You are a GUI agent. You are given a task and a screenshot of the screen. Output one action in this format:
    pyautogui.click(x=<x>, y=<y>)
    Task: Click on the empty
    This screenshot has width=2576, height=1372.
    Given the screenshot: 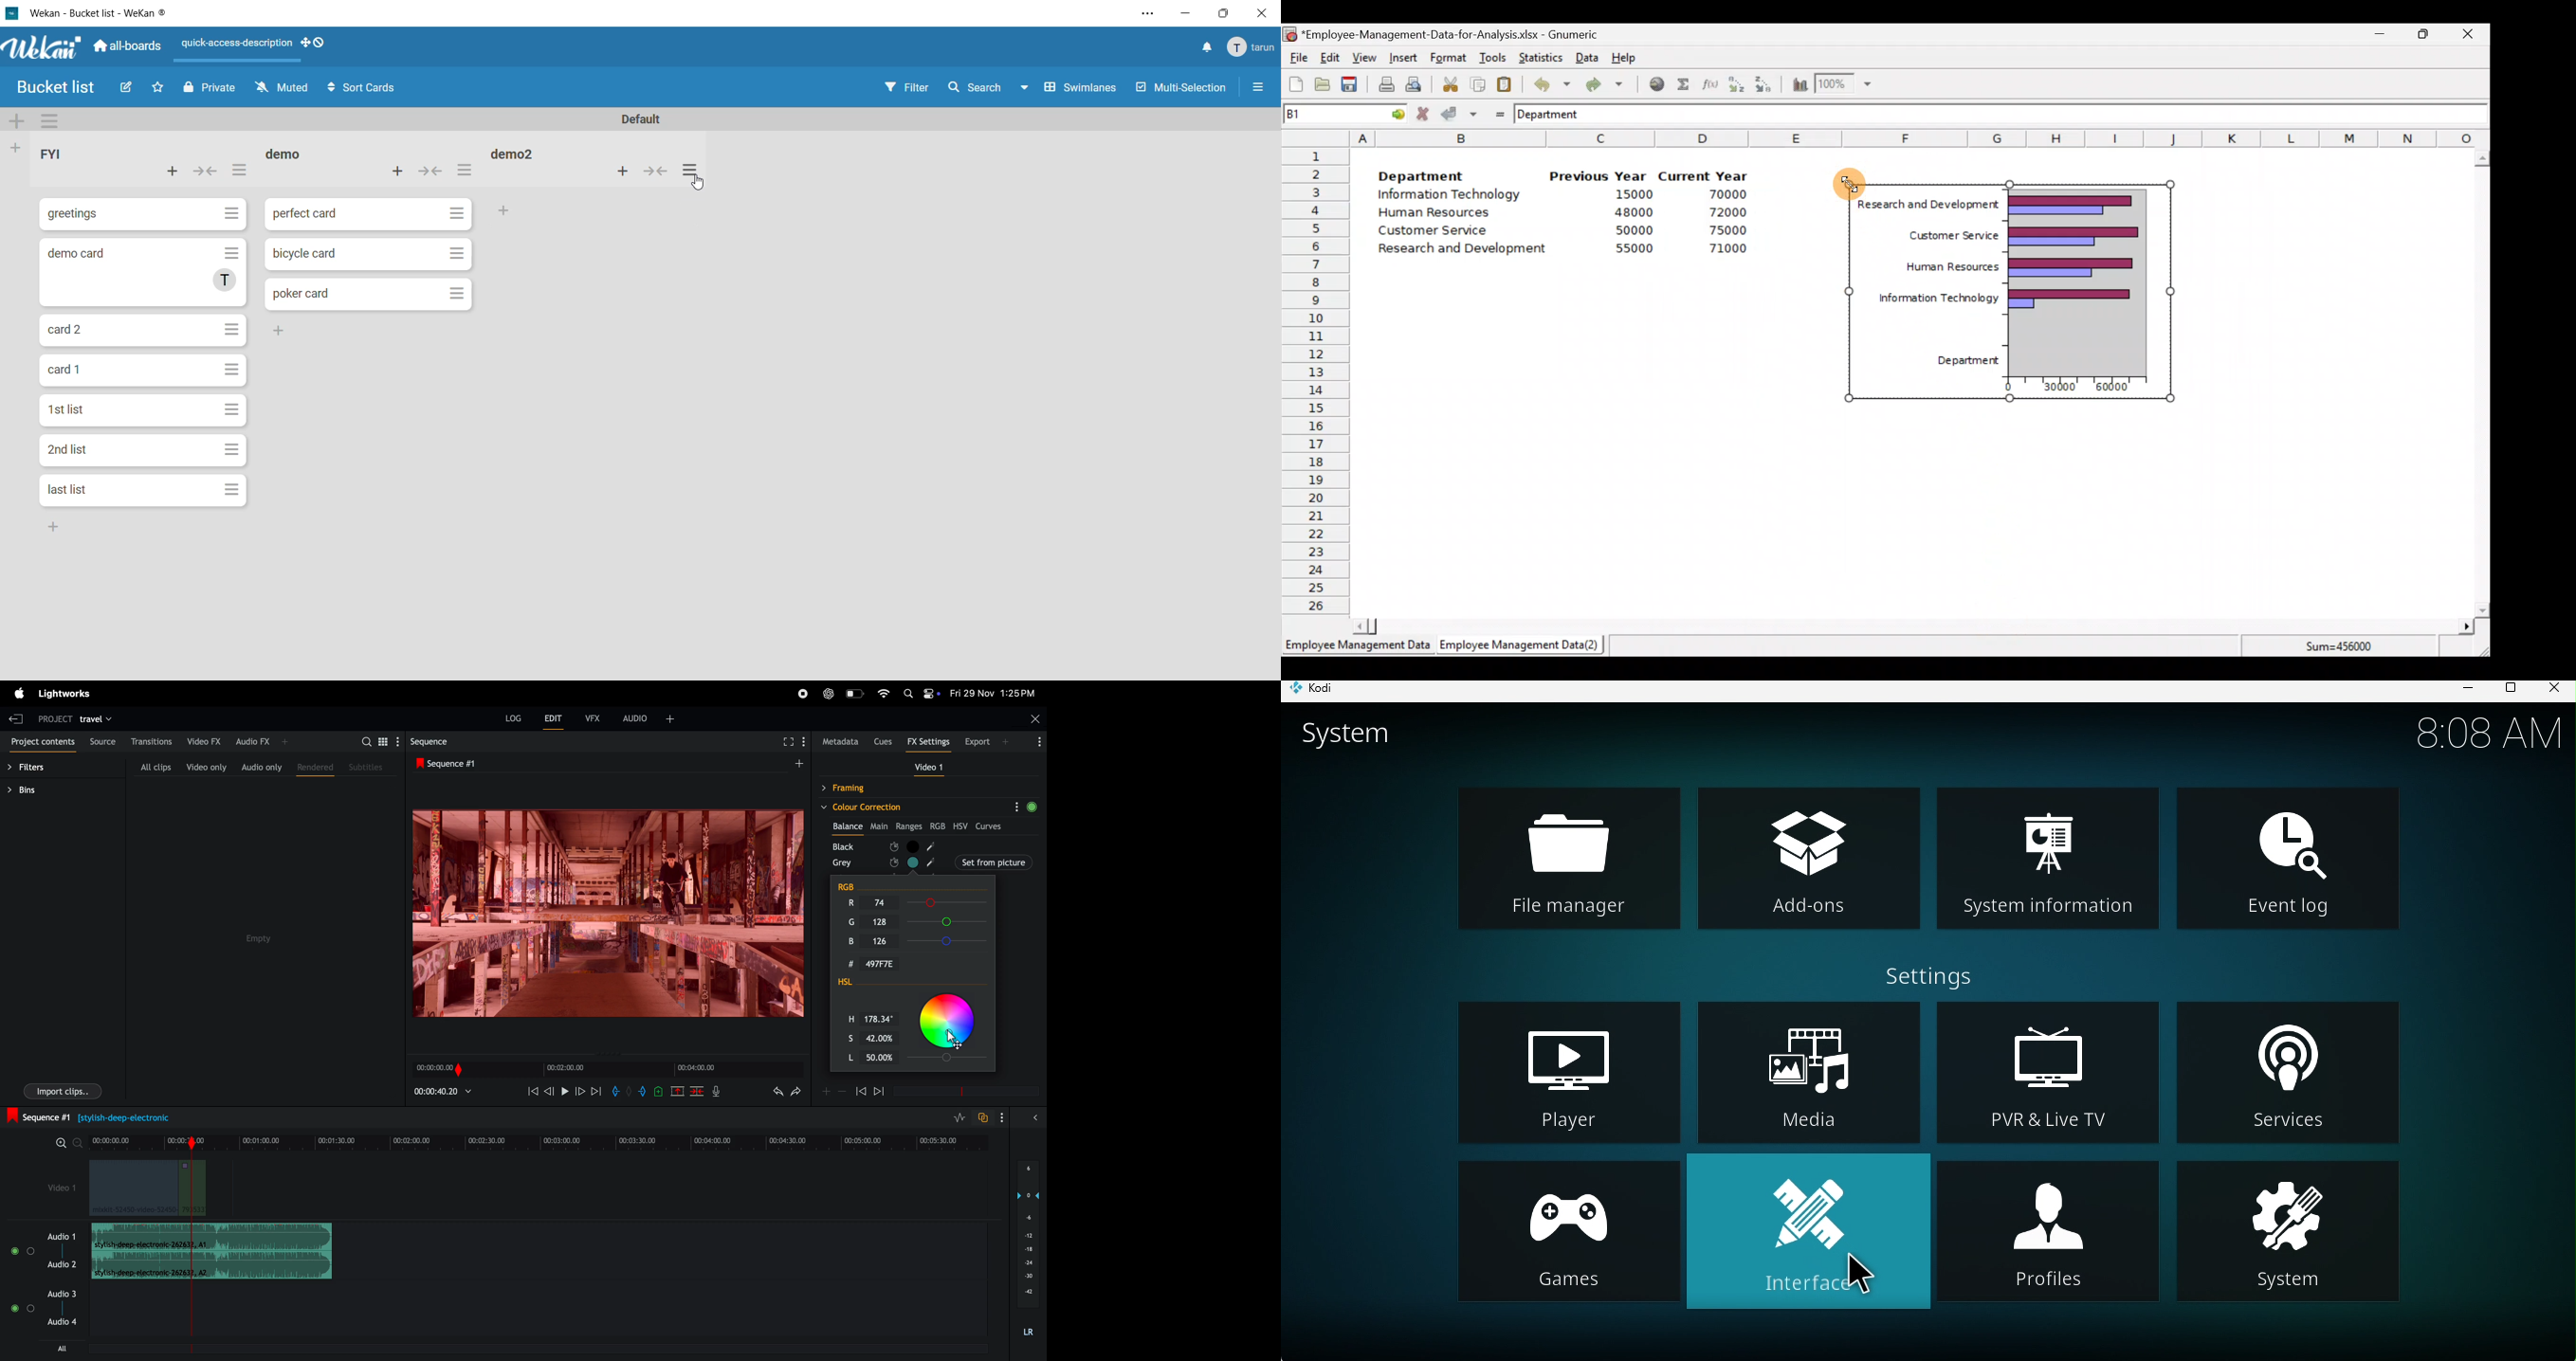 What is the action you would take?
    pyautogui.click(x=257, y=939)
    